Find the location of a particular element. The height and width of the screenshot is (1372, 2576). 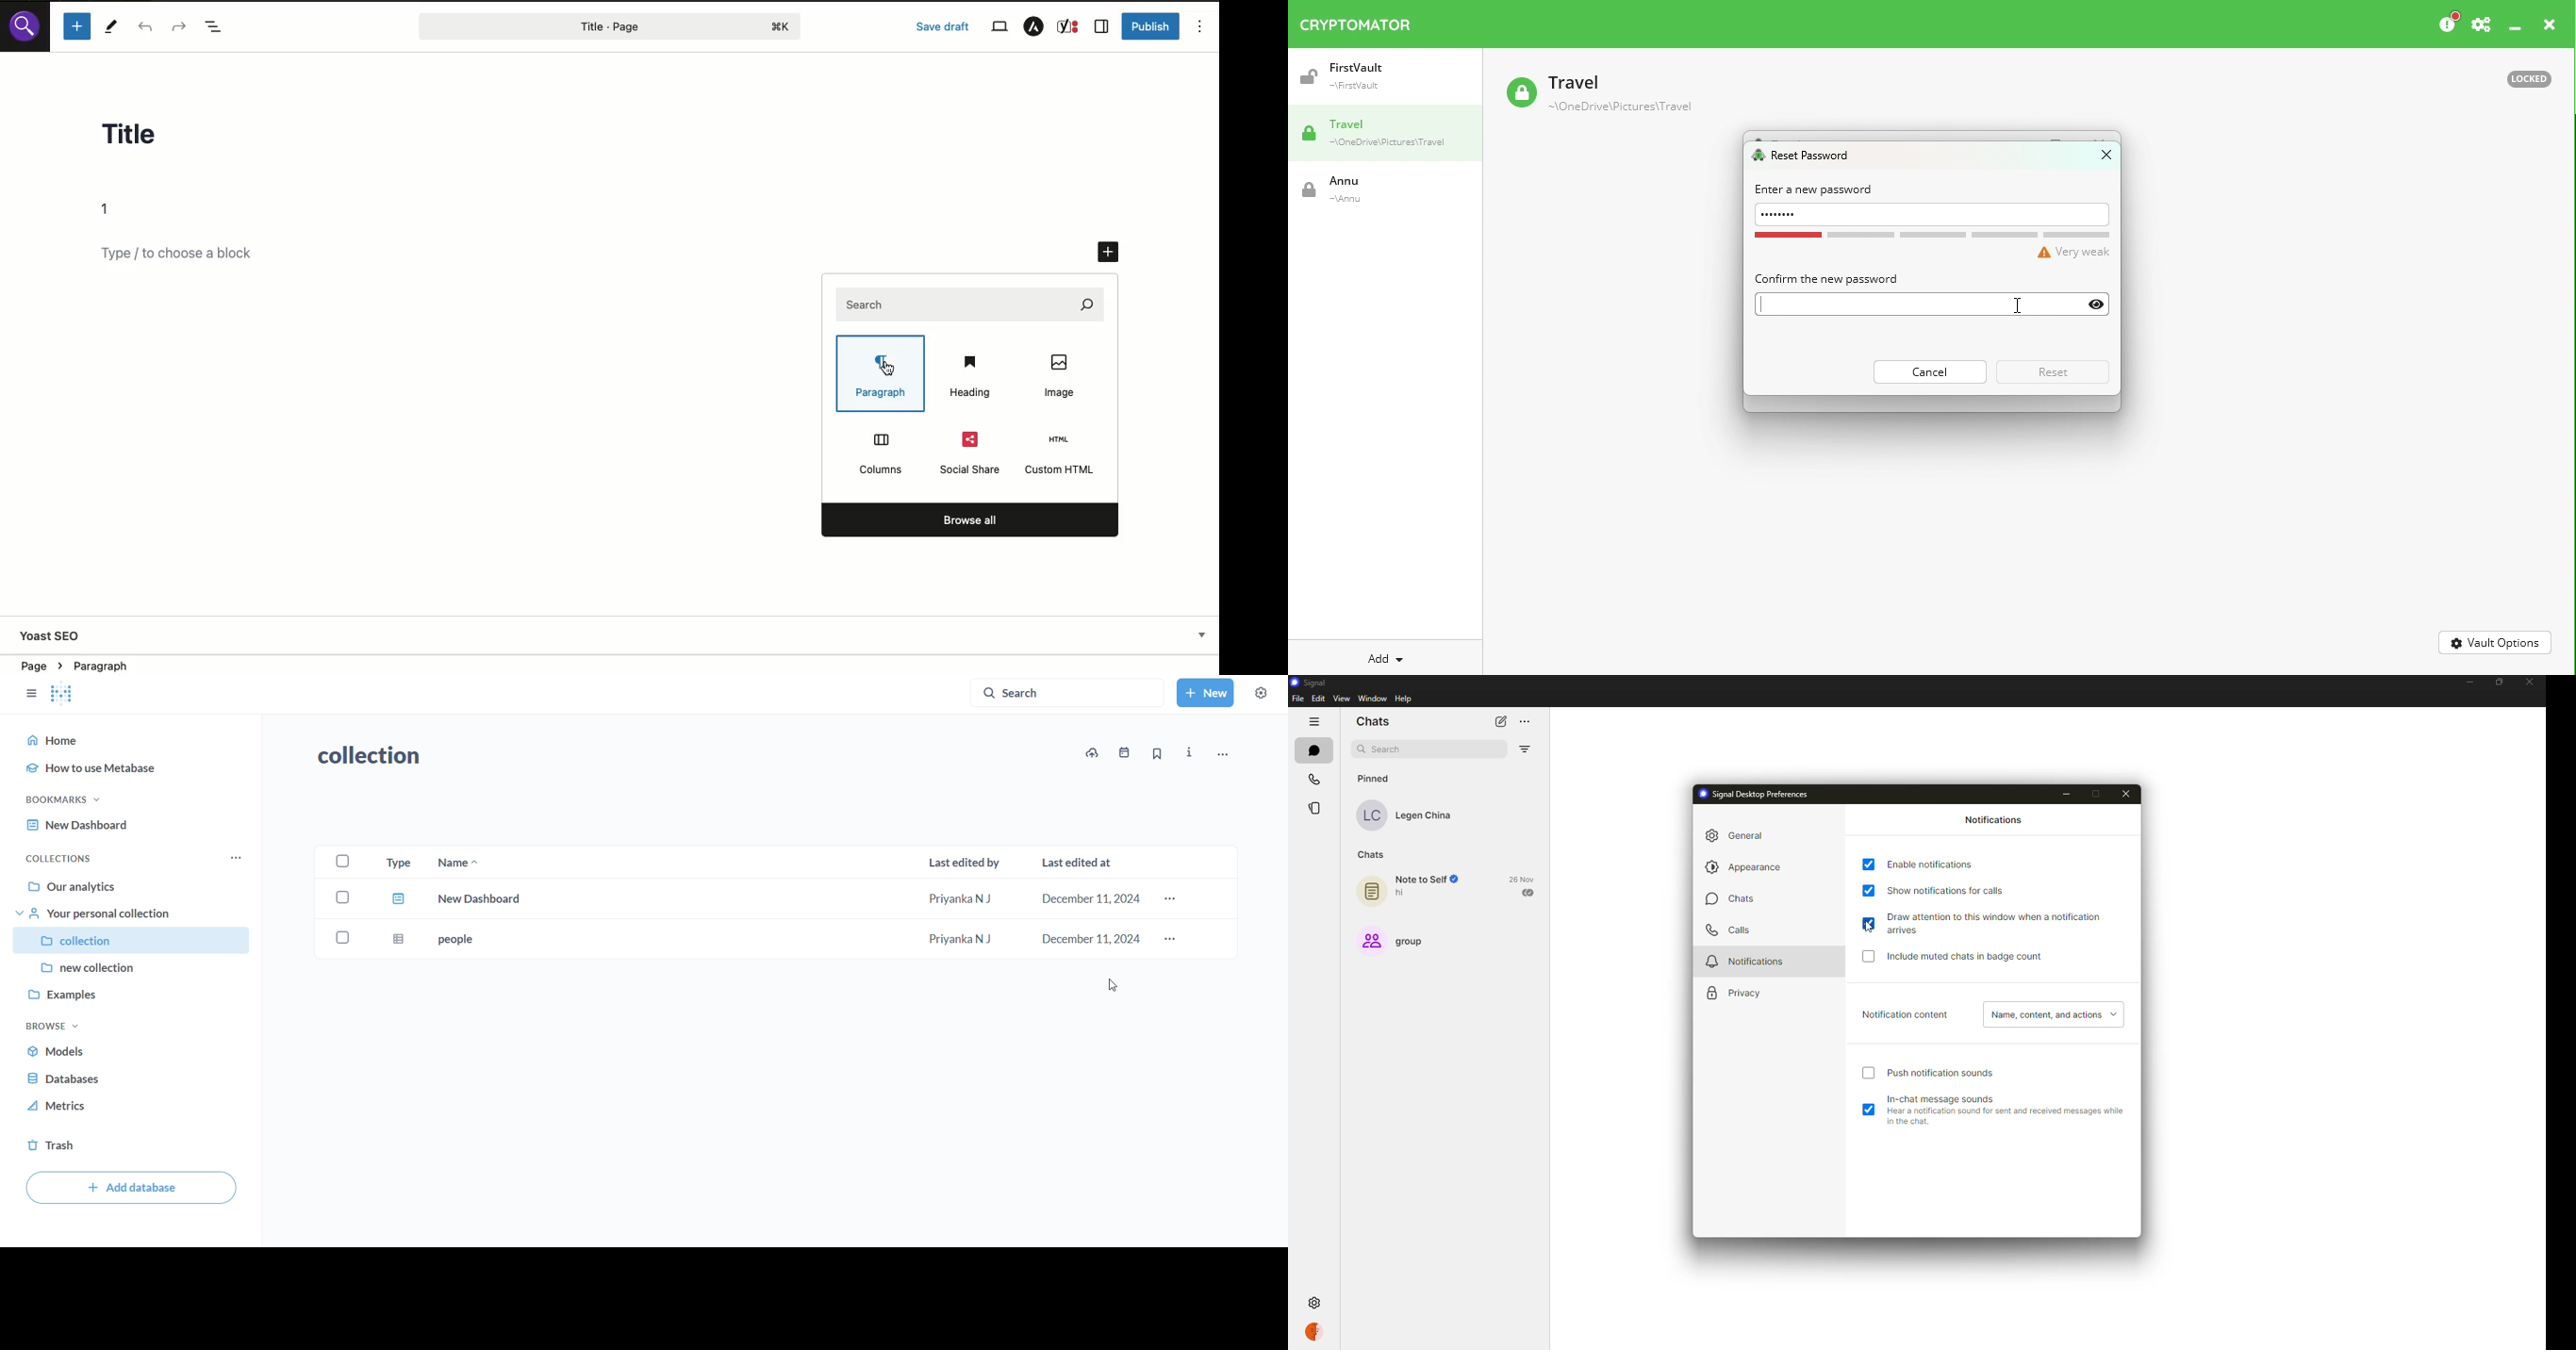

collection is located at coordinates (123, 941).